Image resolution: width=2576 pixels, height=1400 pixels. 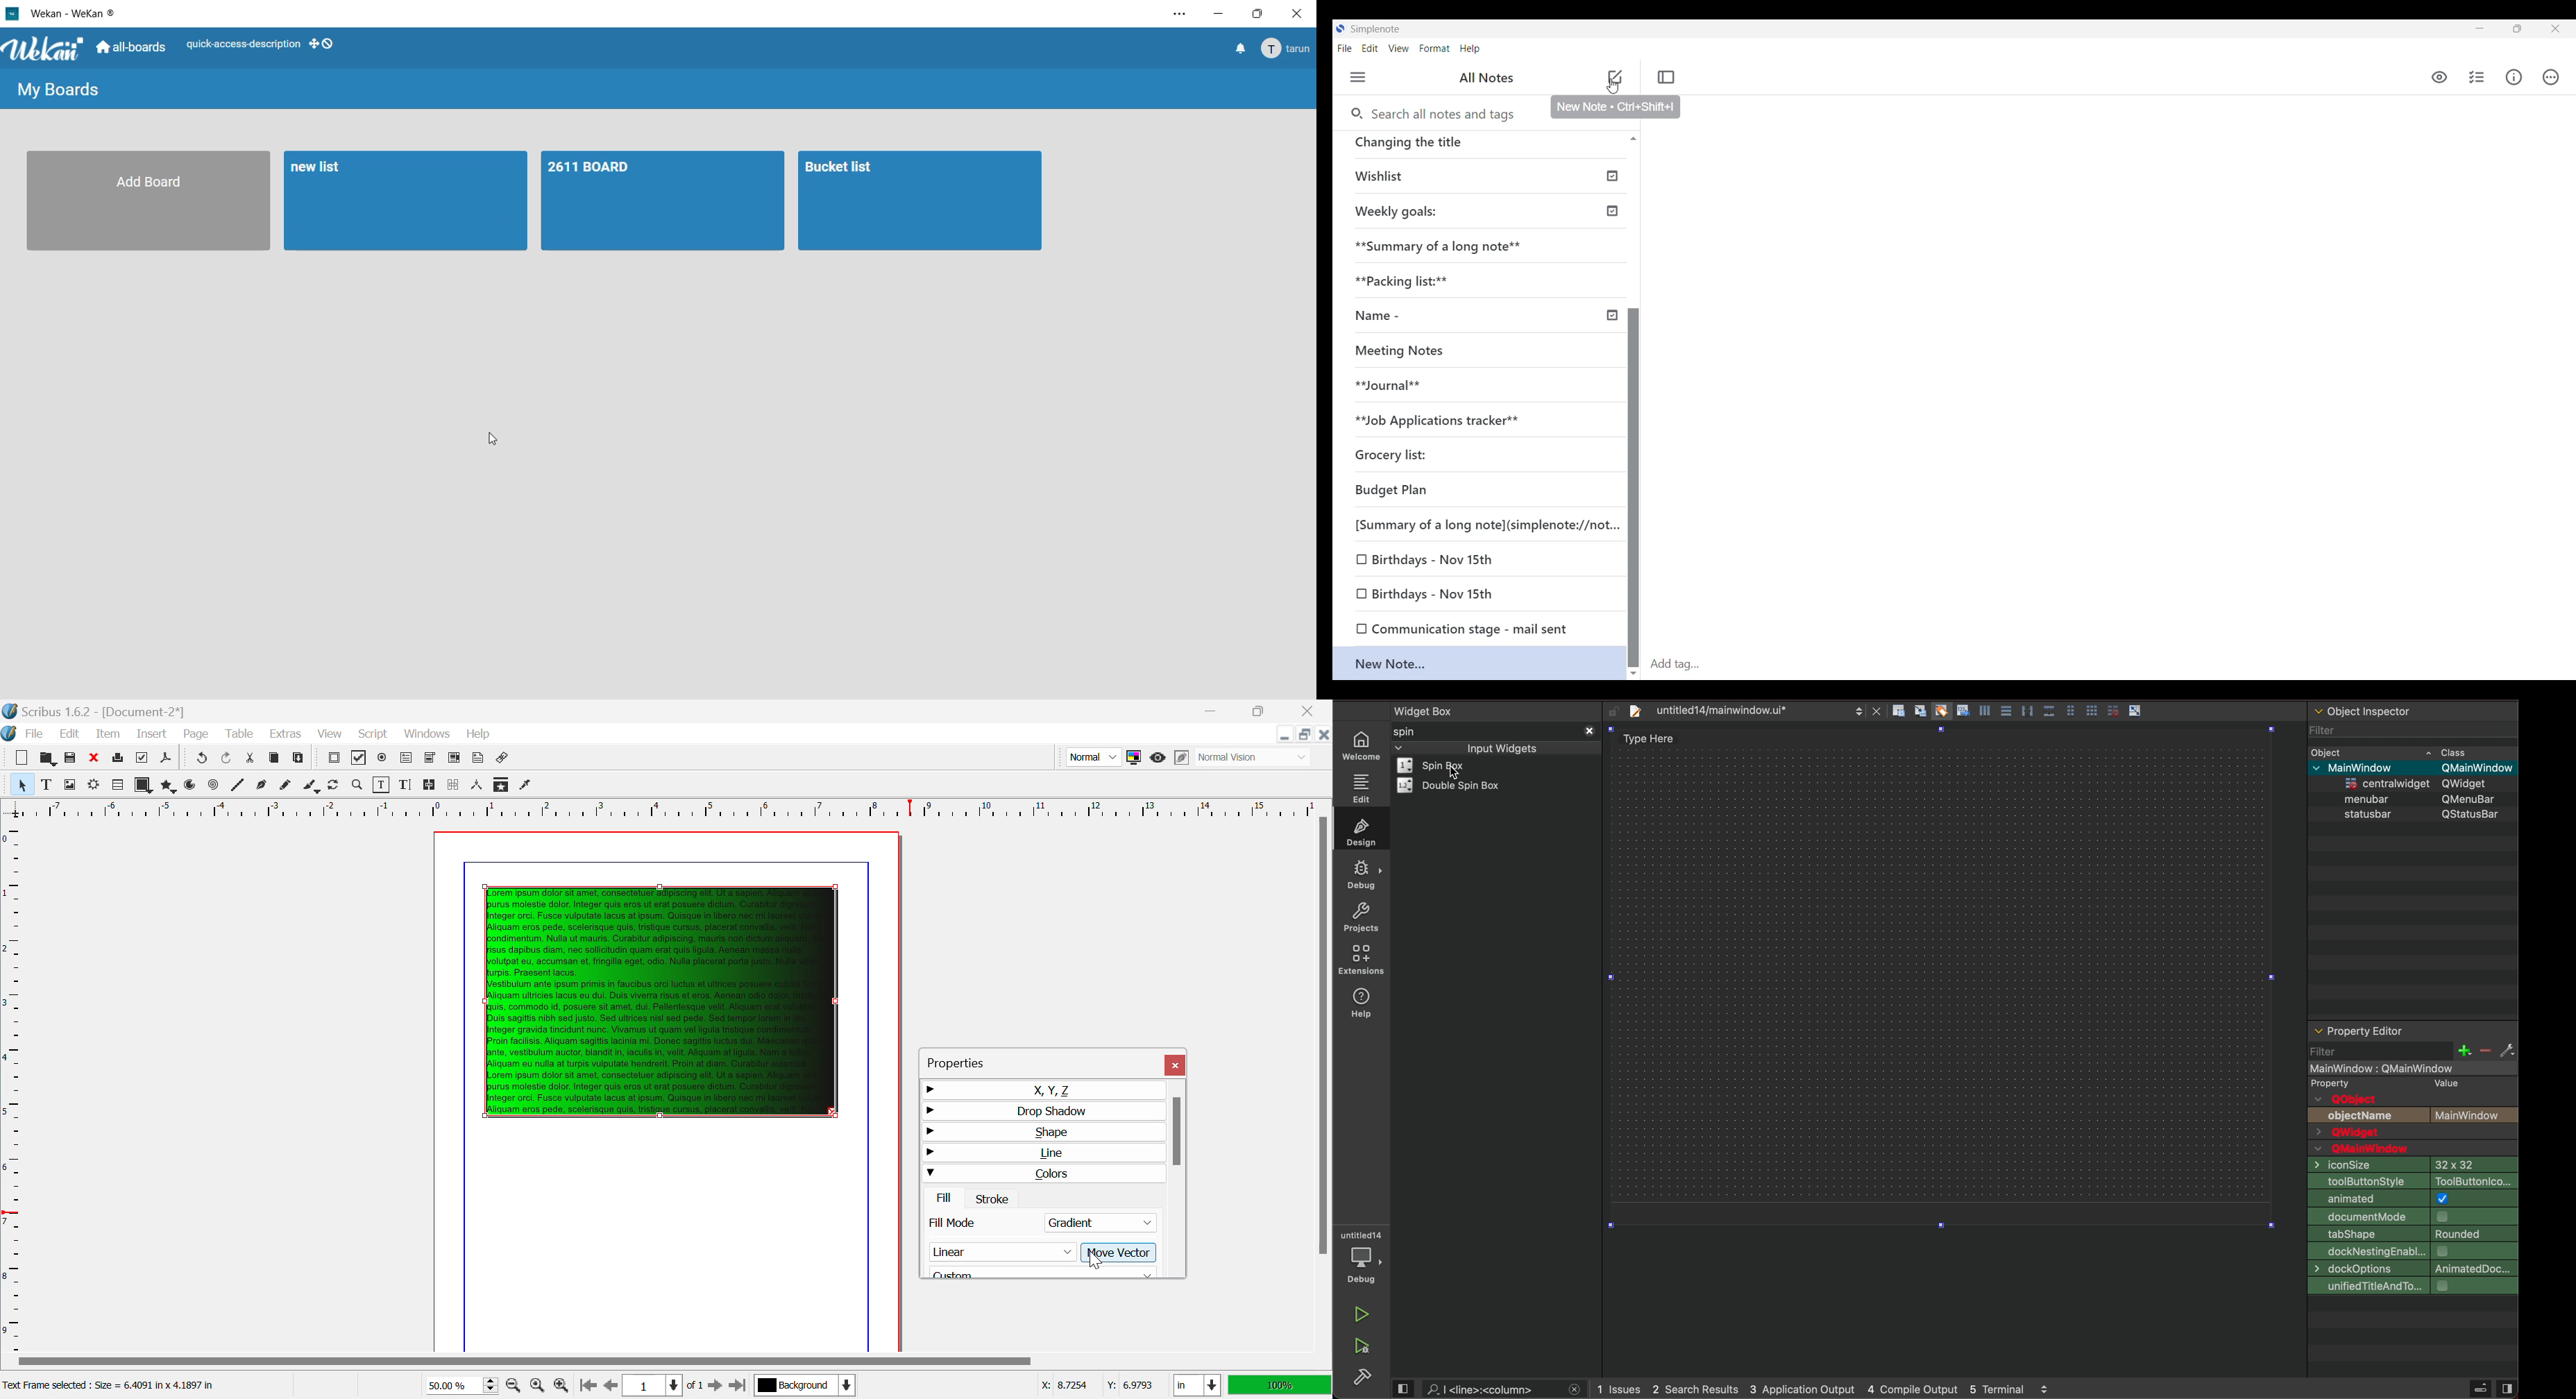 What do you see at coordinates (1094, 1258) in the screenshot?
I see `Cursor Position` at bounding box center [1094, 1258].